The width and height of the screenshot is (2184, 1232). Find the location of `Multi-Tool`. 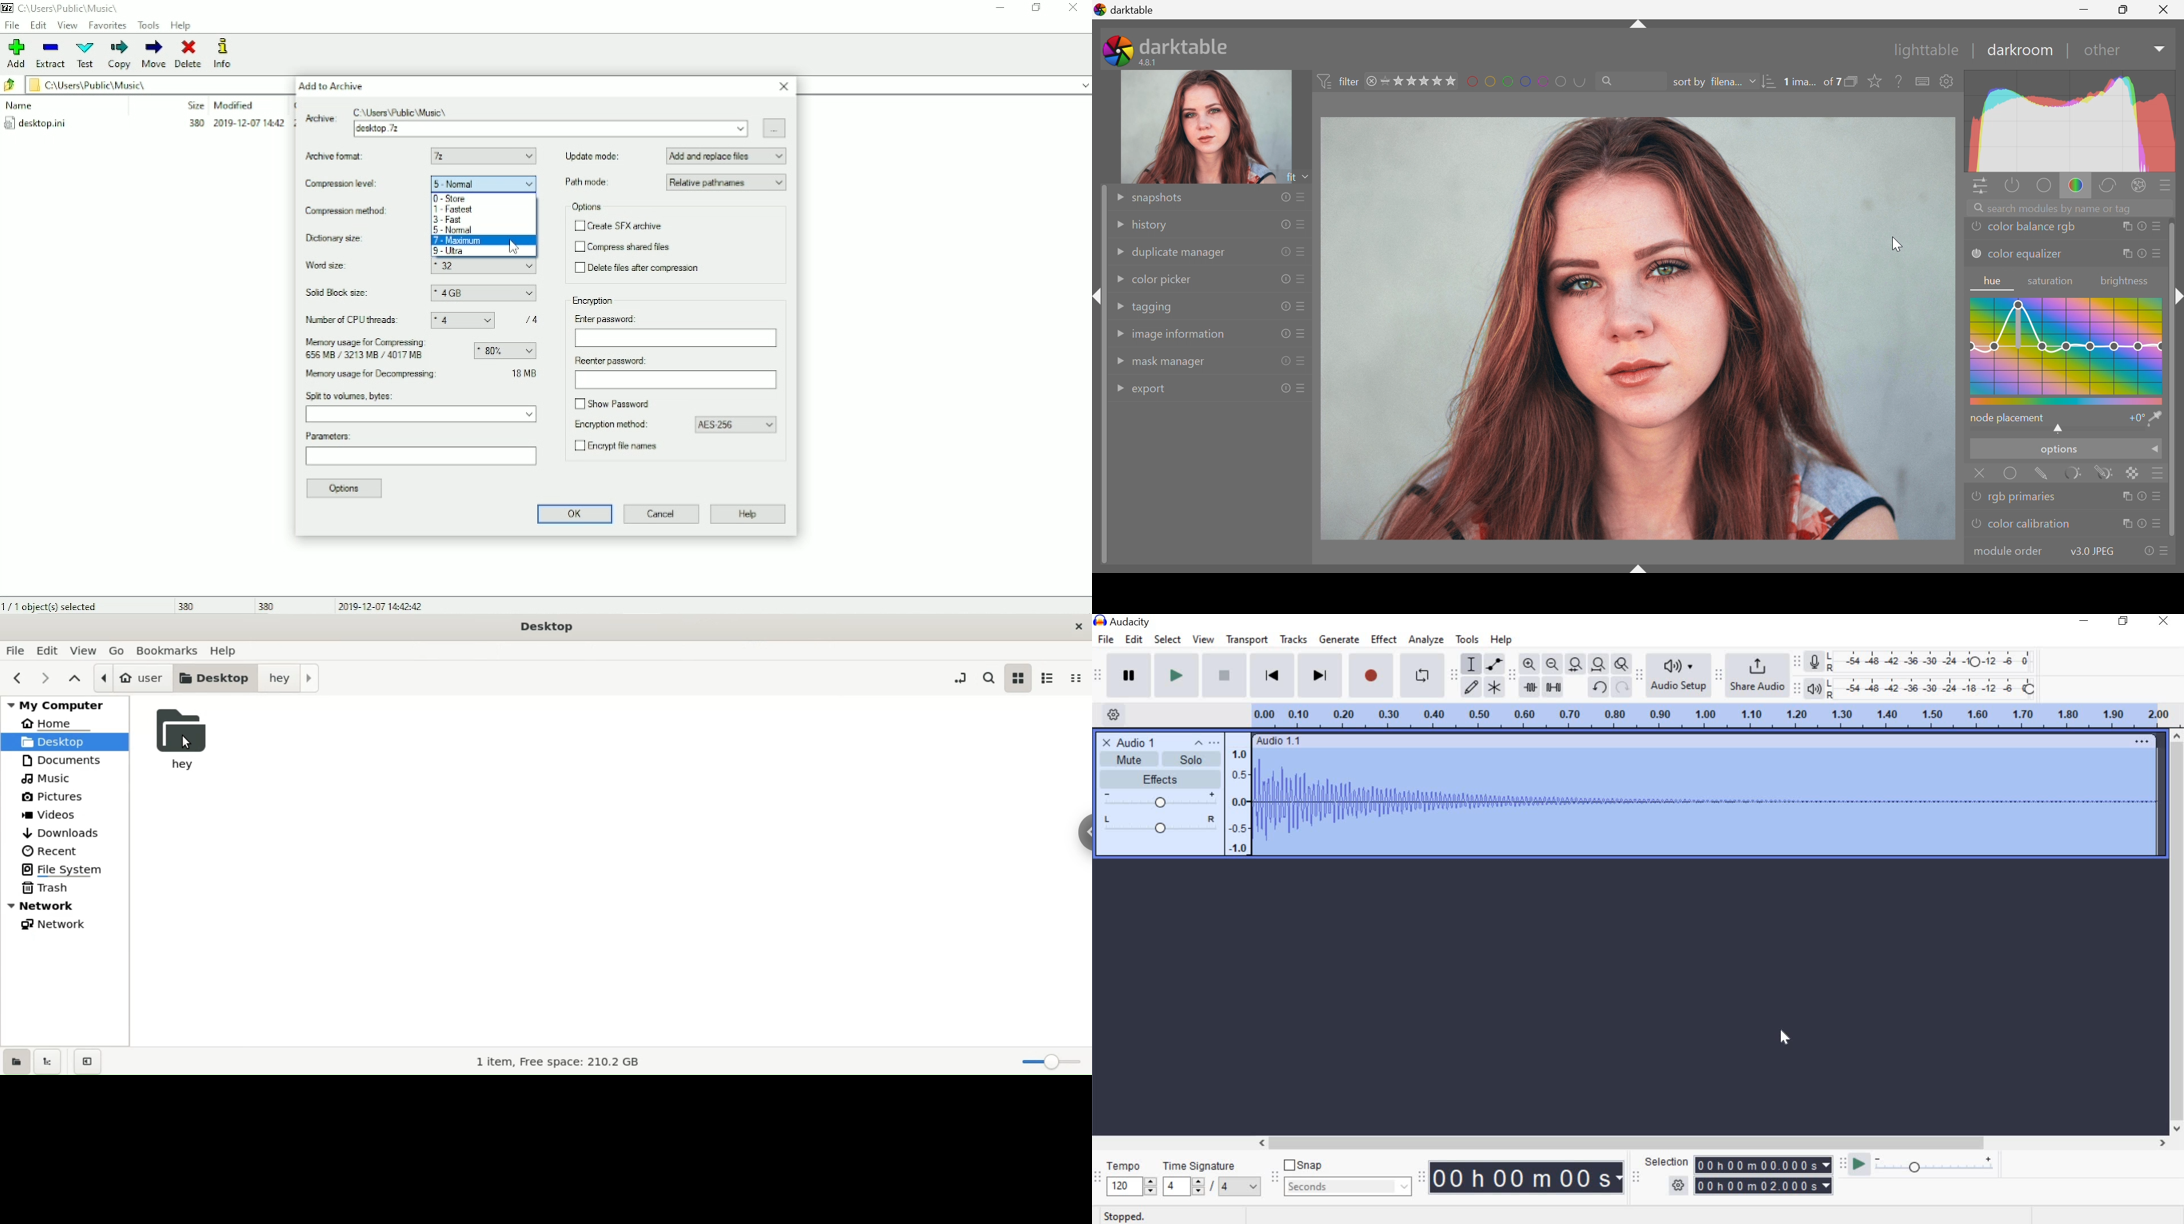

Multi-Tool is located at coordinates (1494, 686).